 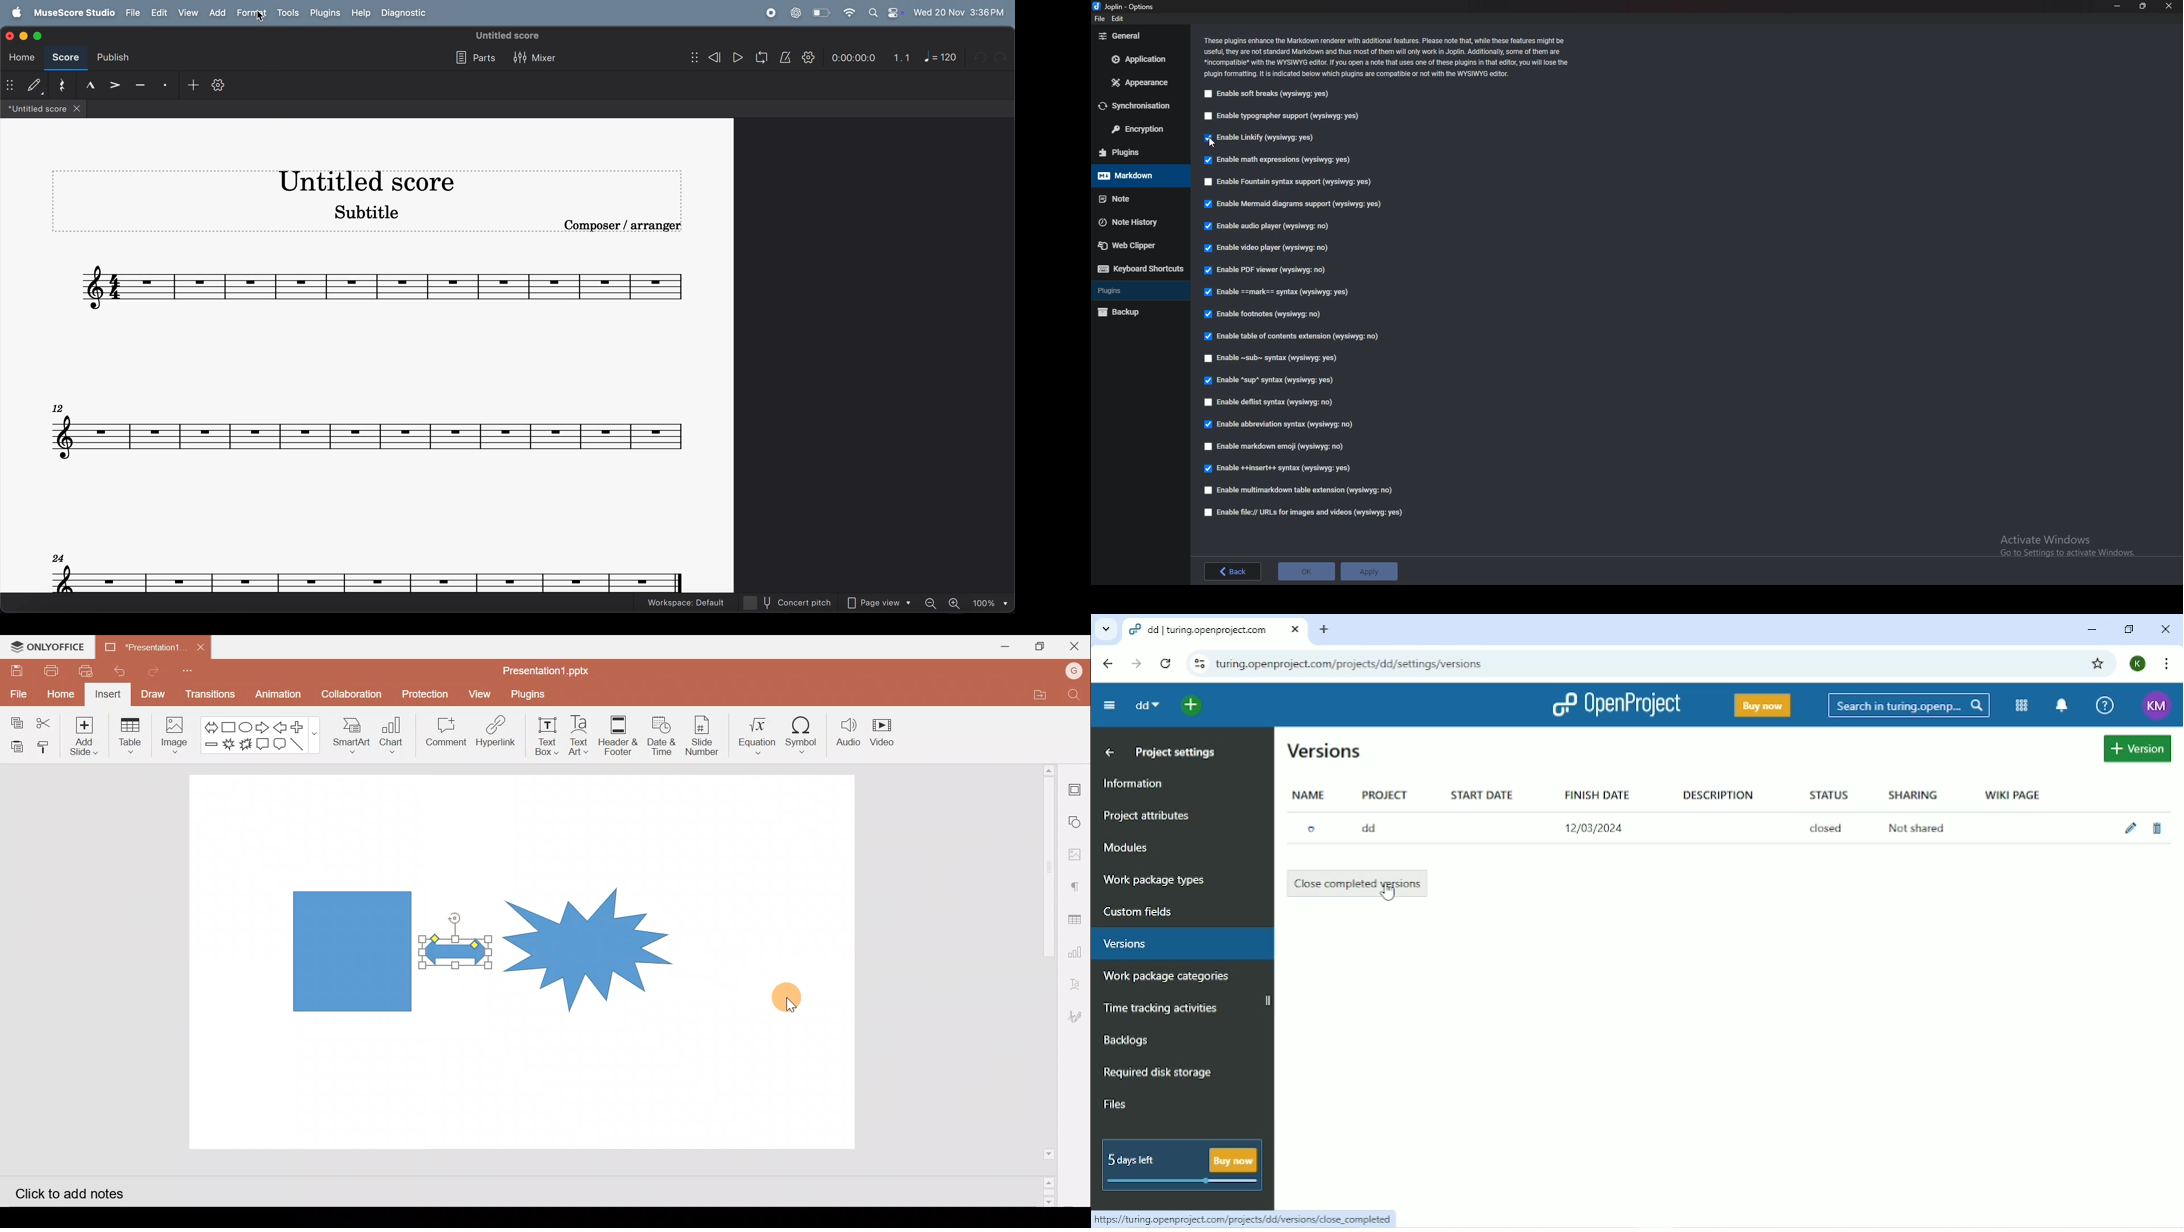 I want to click on Audio, so click(x=850, y=732).